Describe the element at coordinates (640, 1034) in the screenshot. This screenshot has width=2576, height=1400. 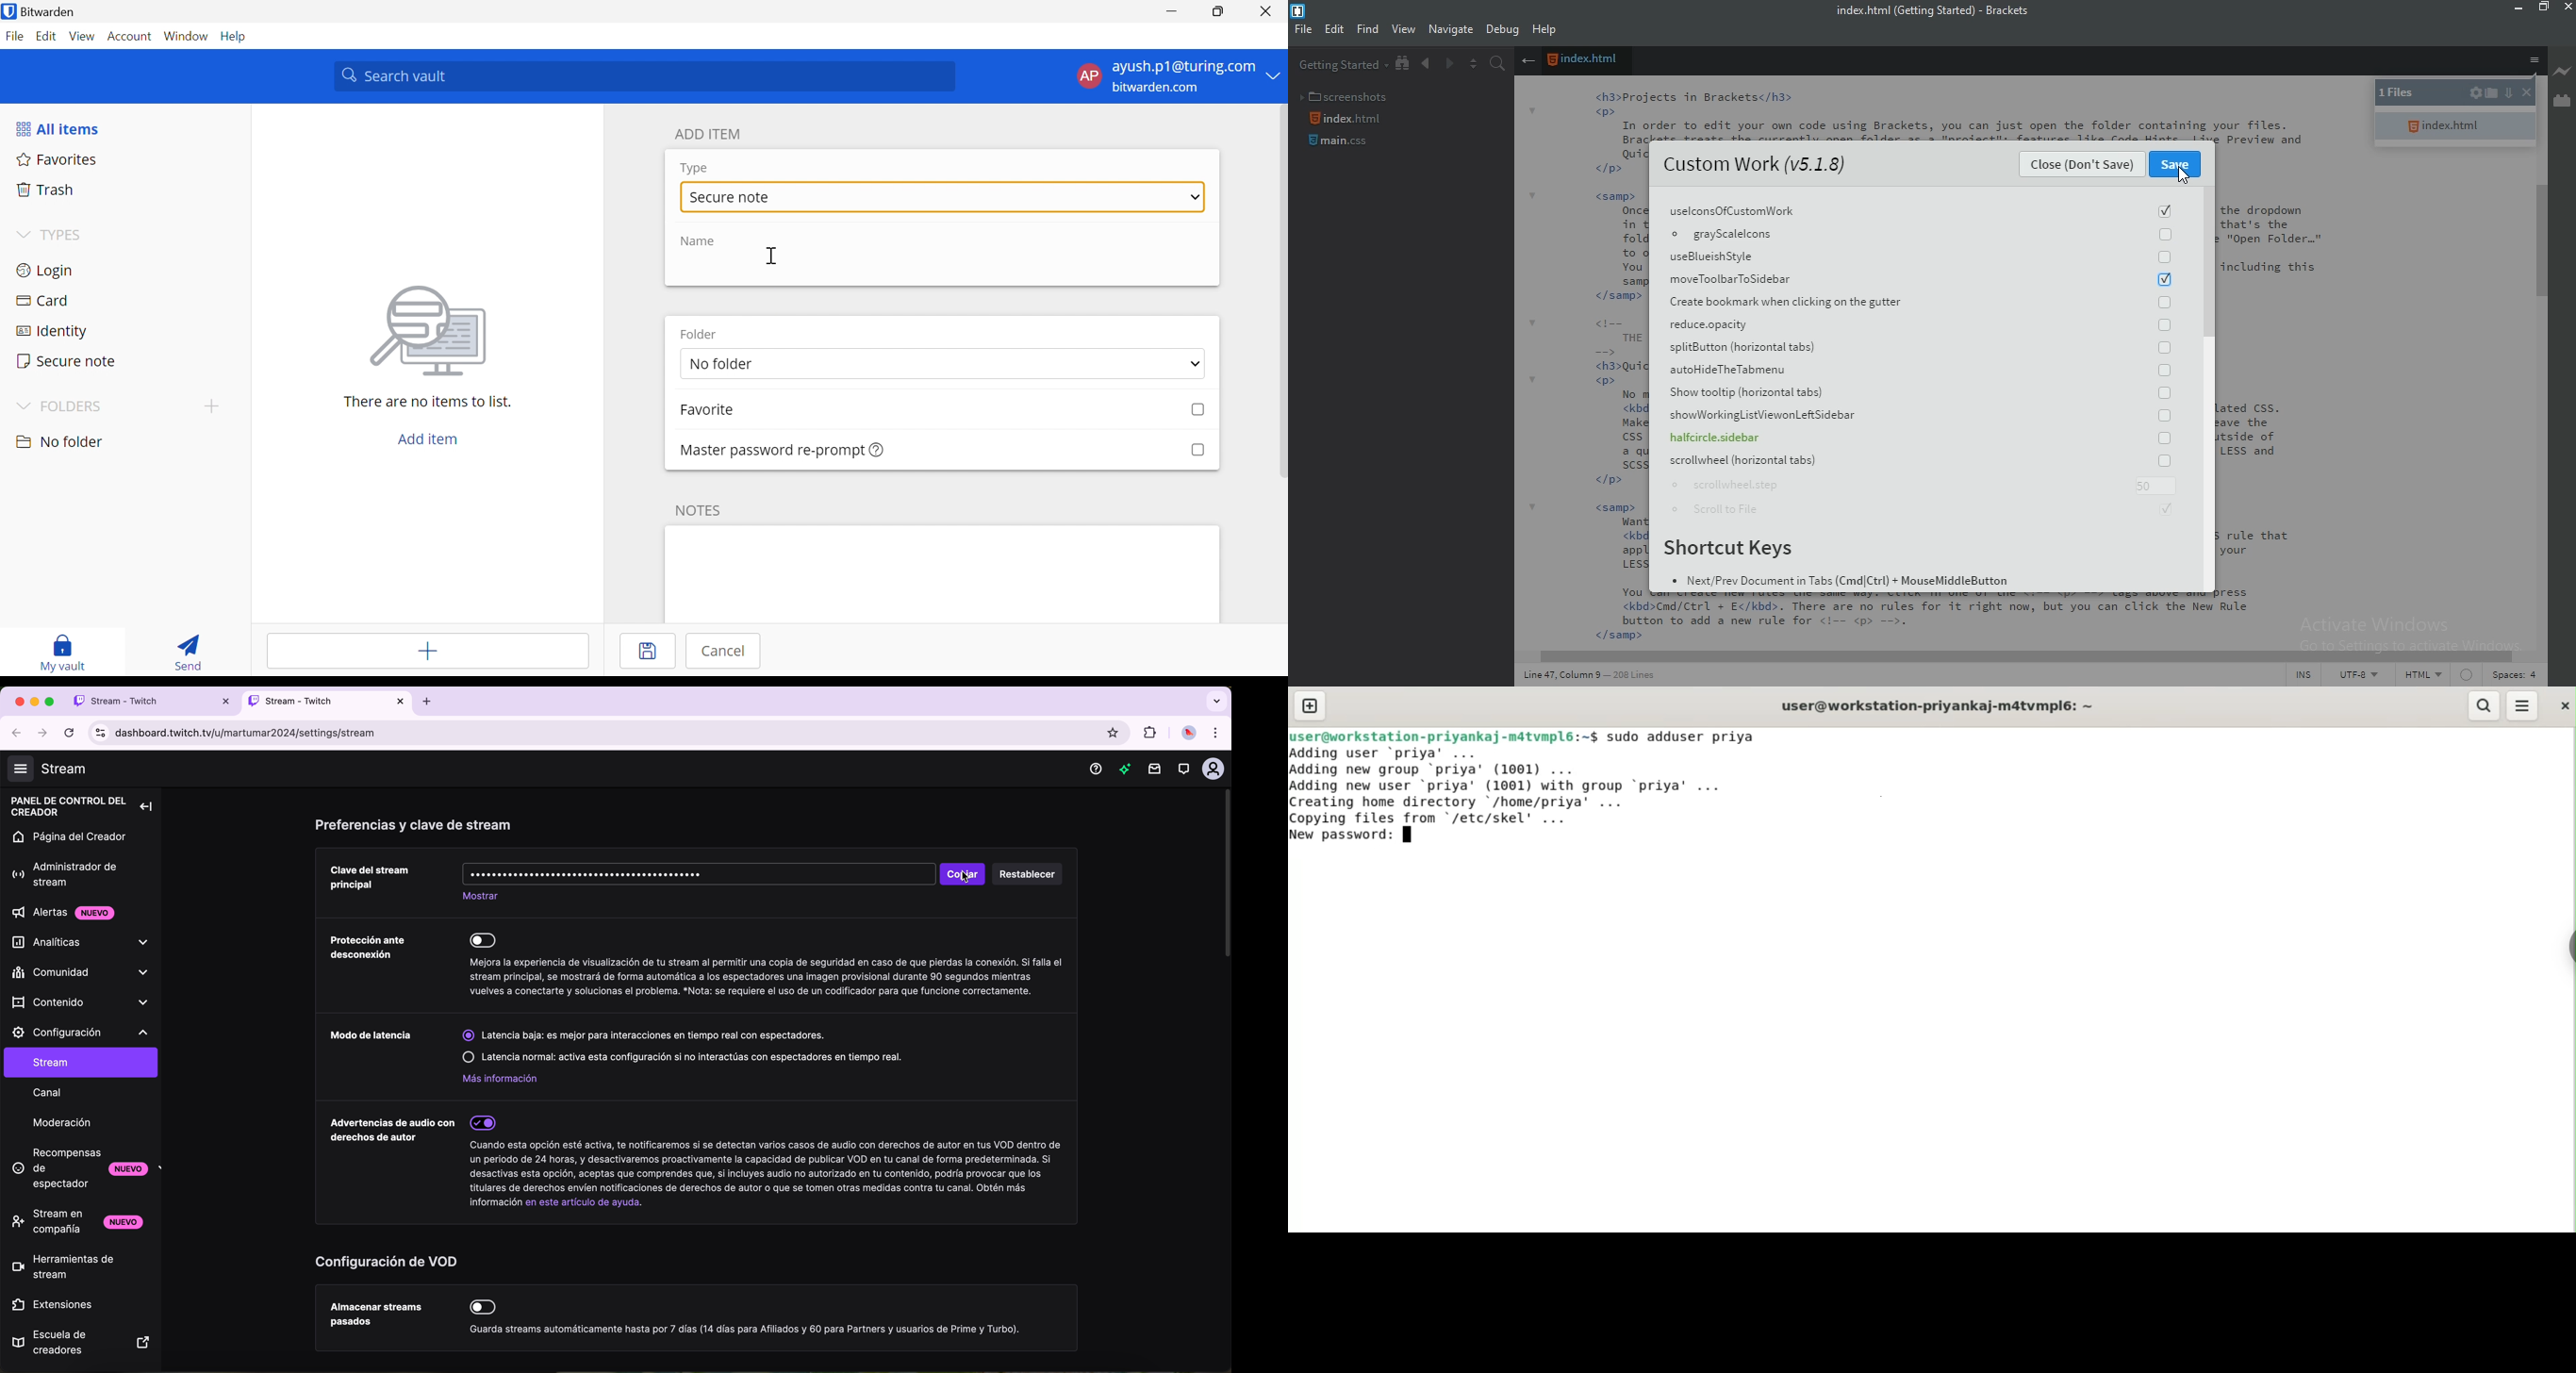
I see `enable less latency` at that location.